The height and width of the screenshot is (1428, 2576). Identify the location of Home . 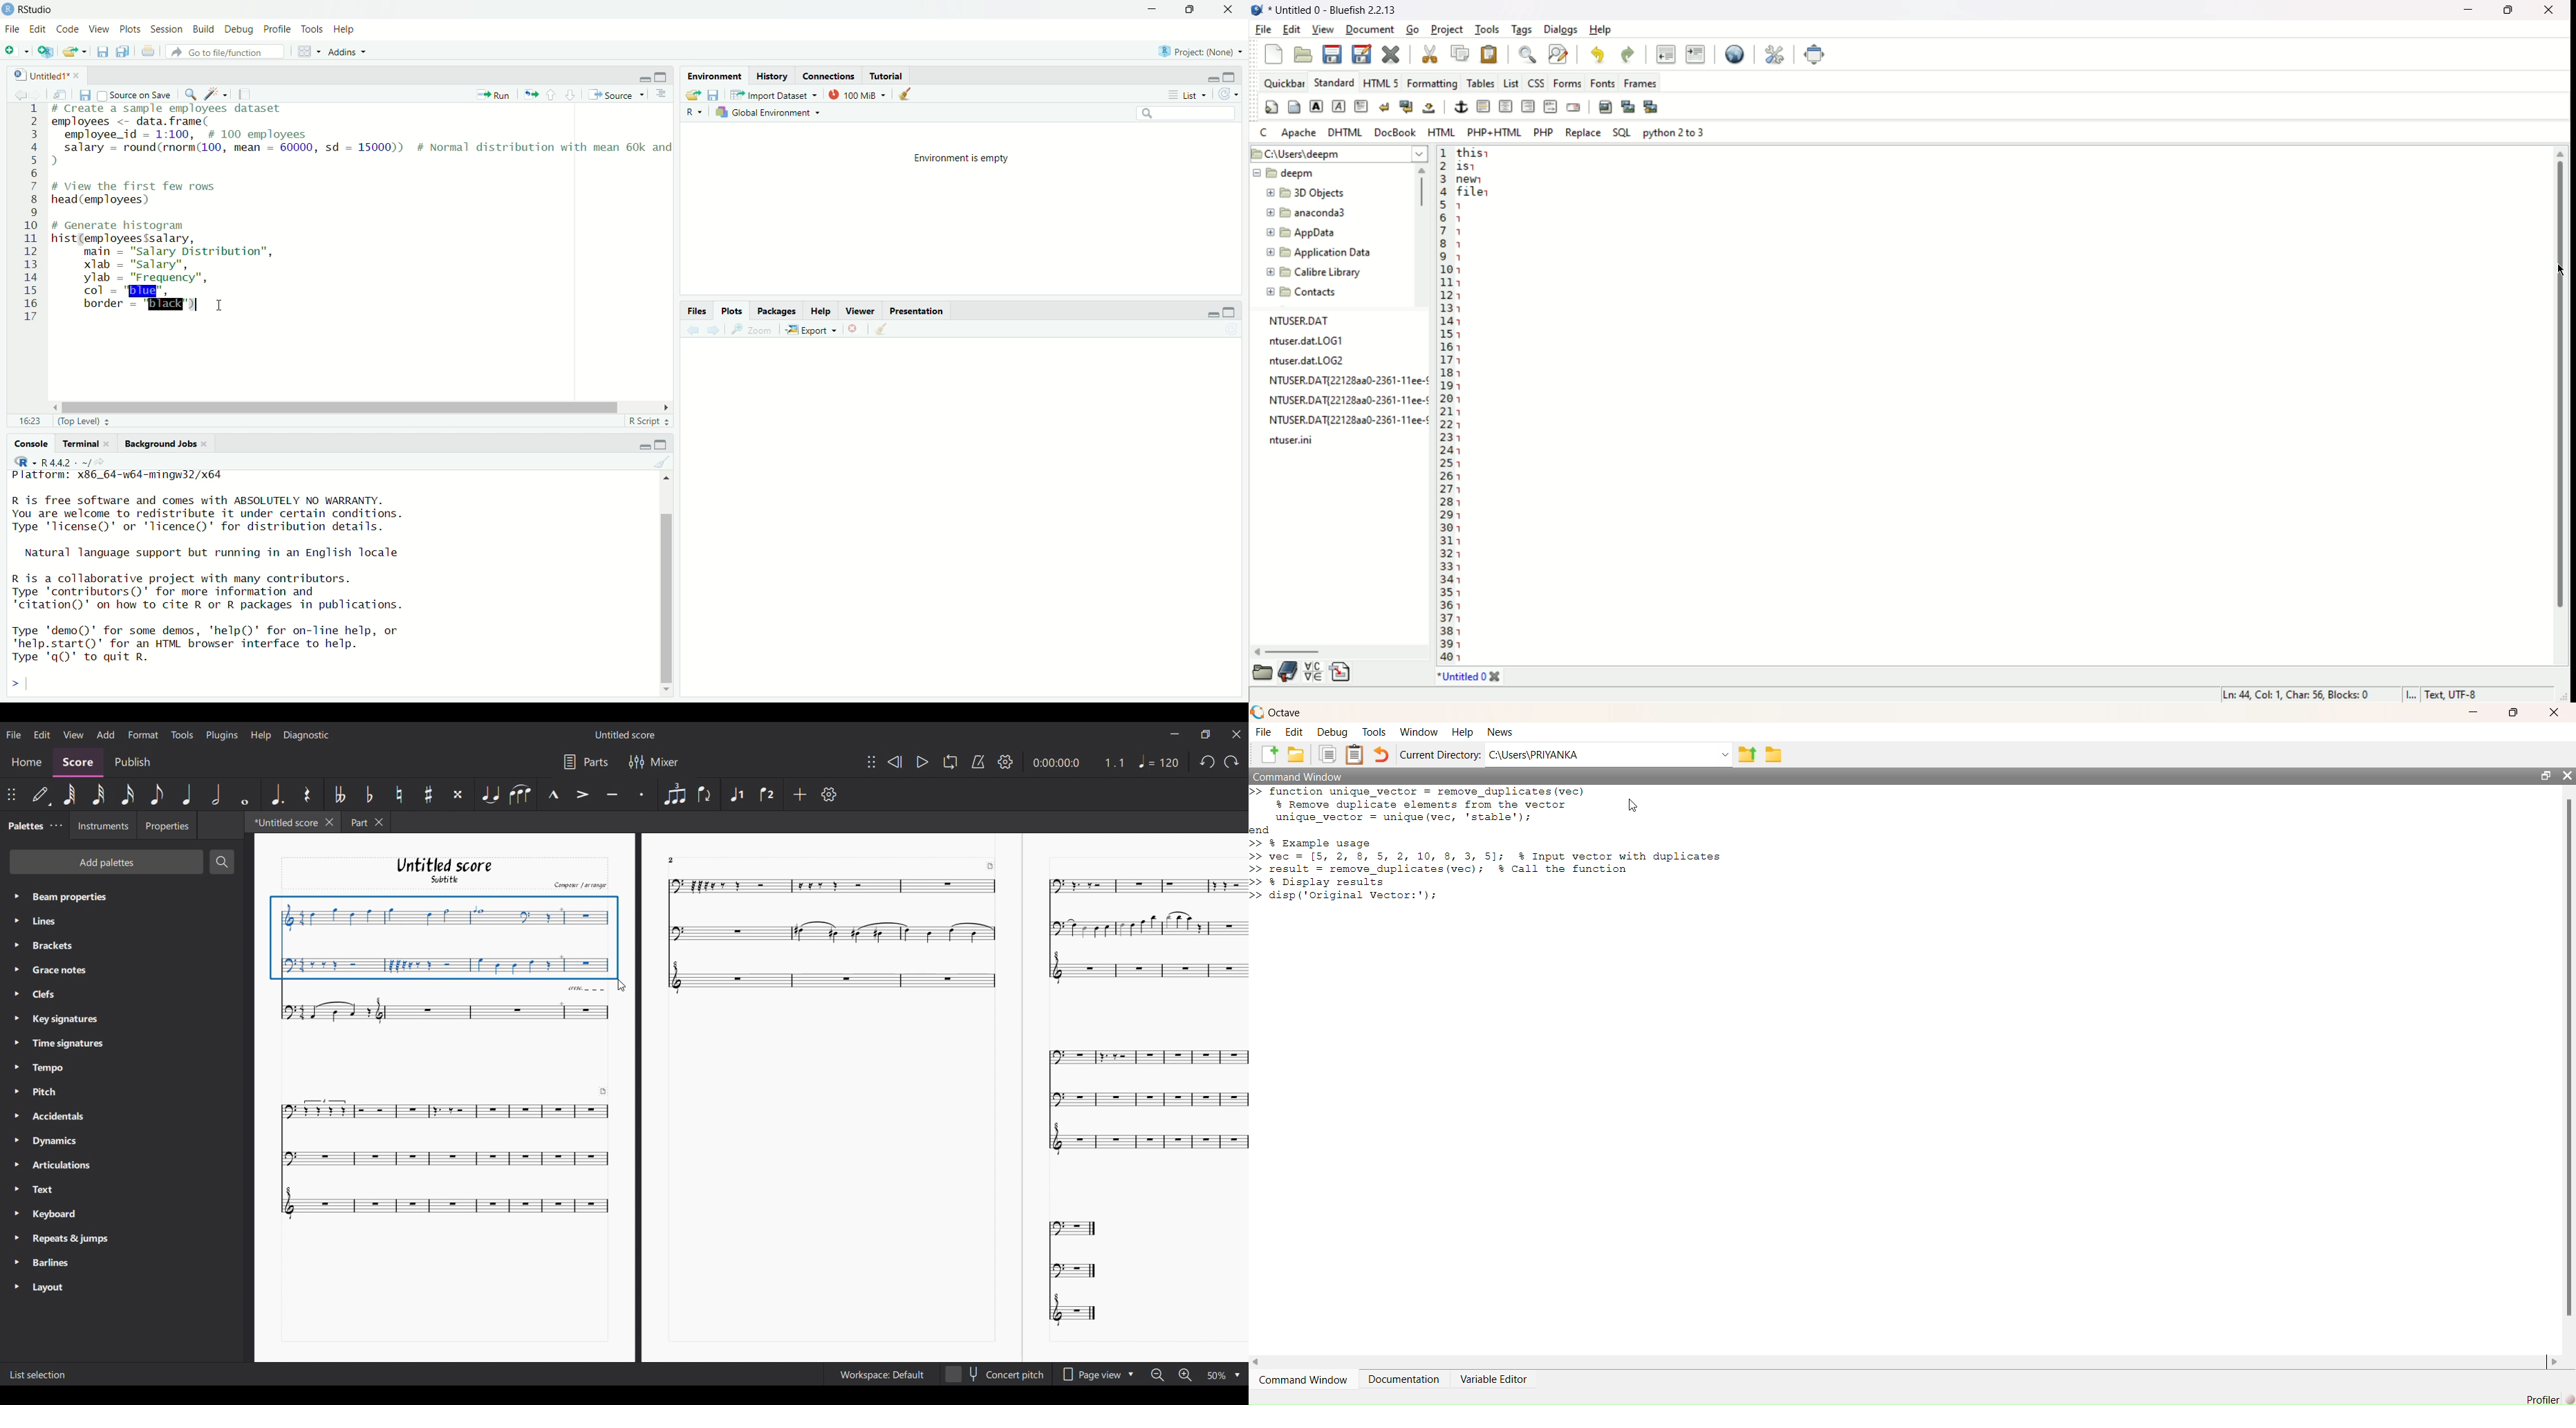
(27, 764).